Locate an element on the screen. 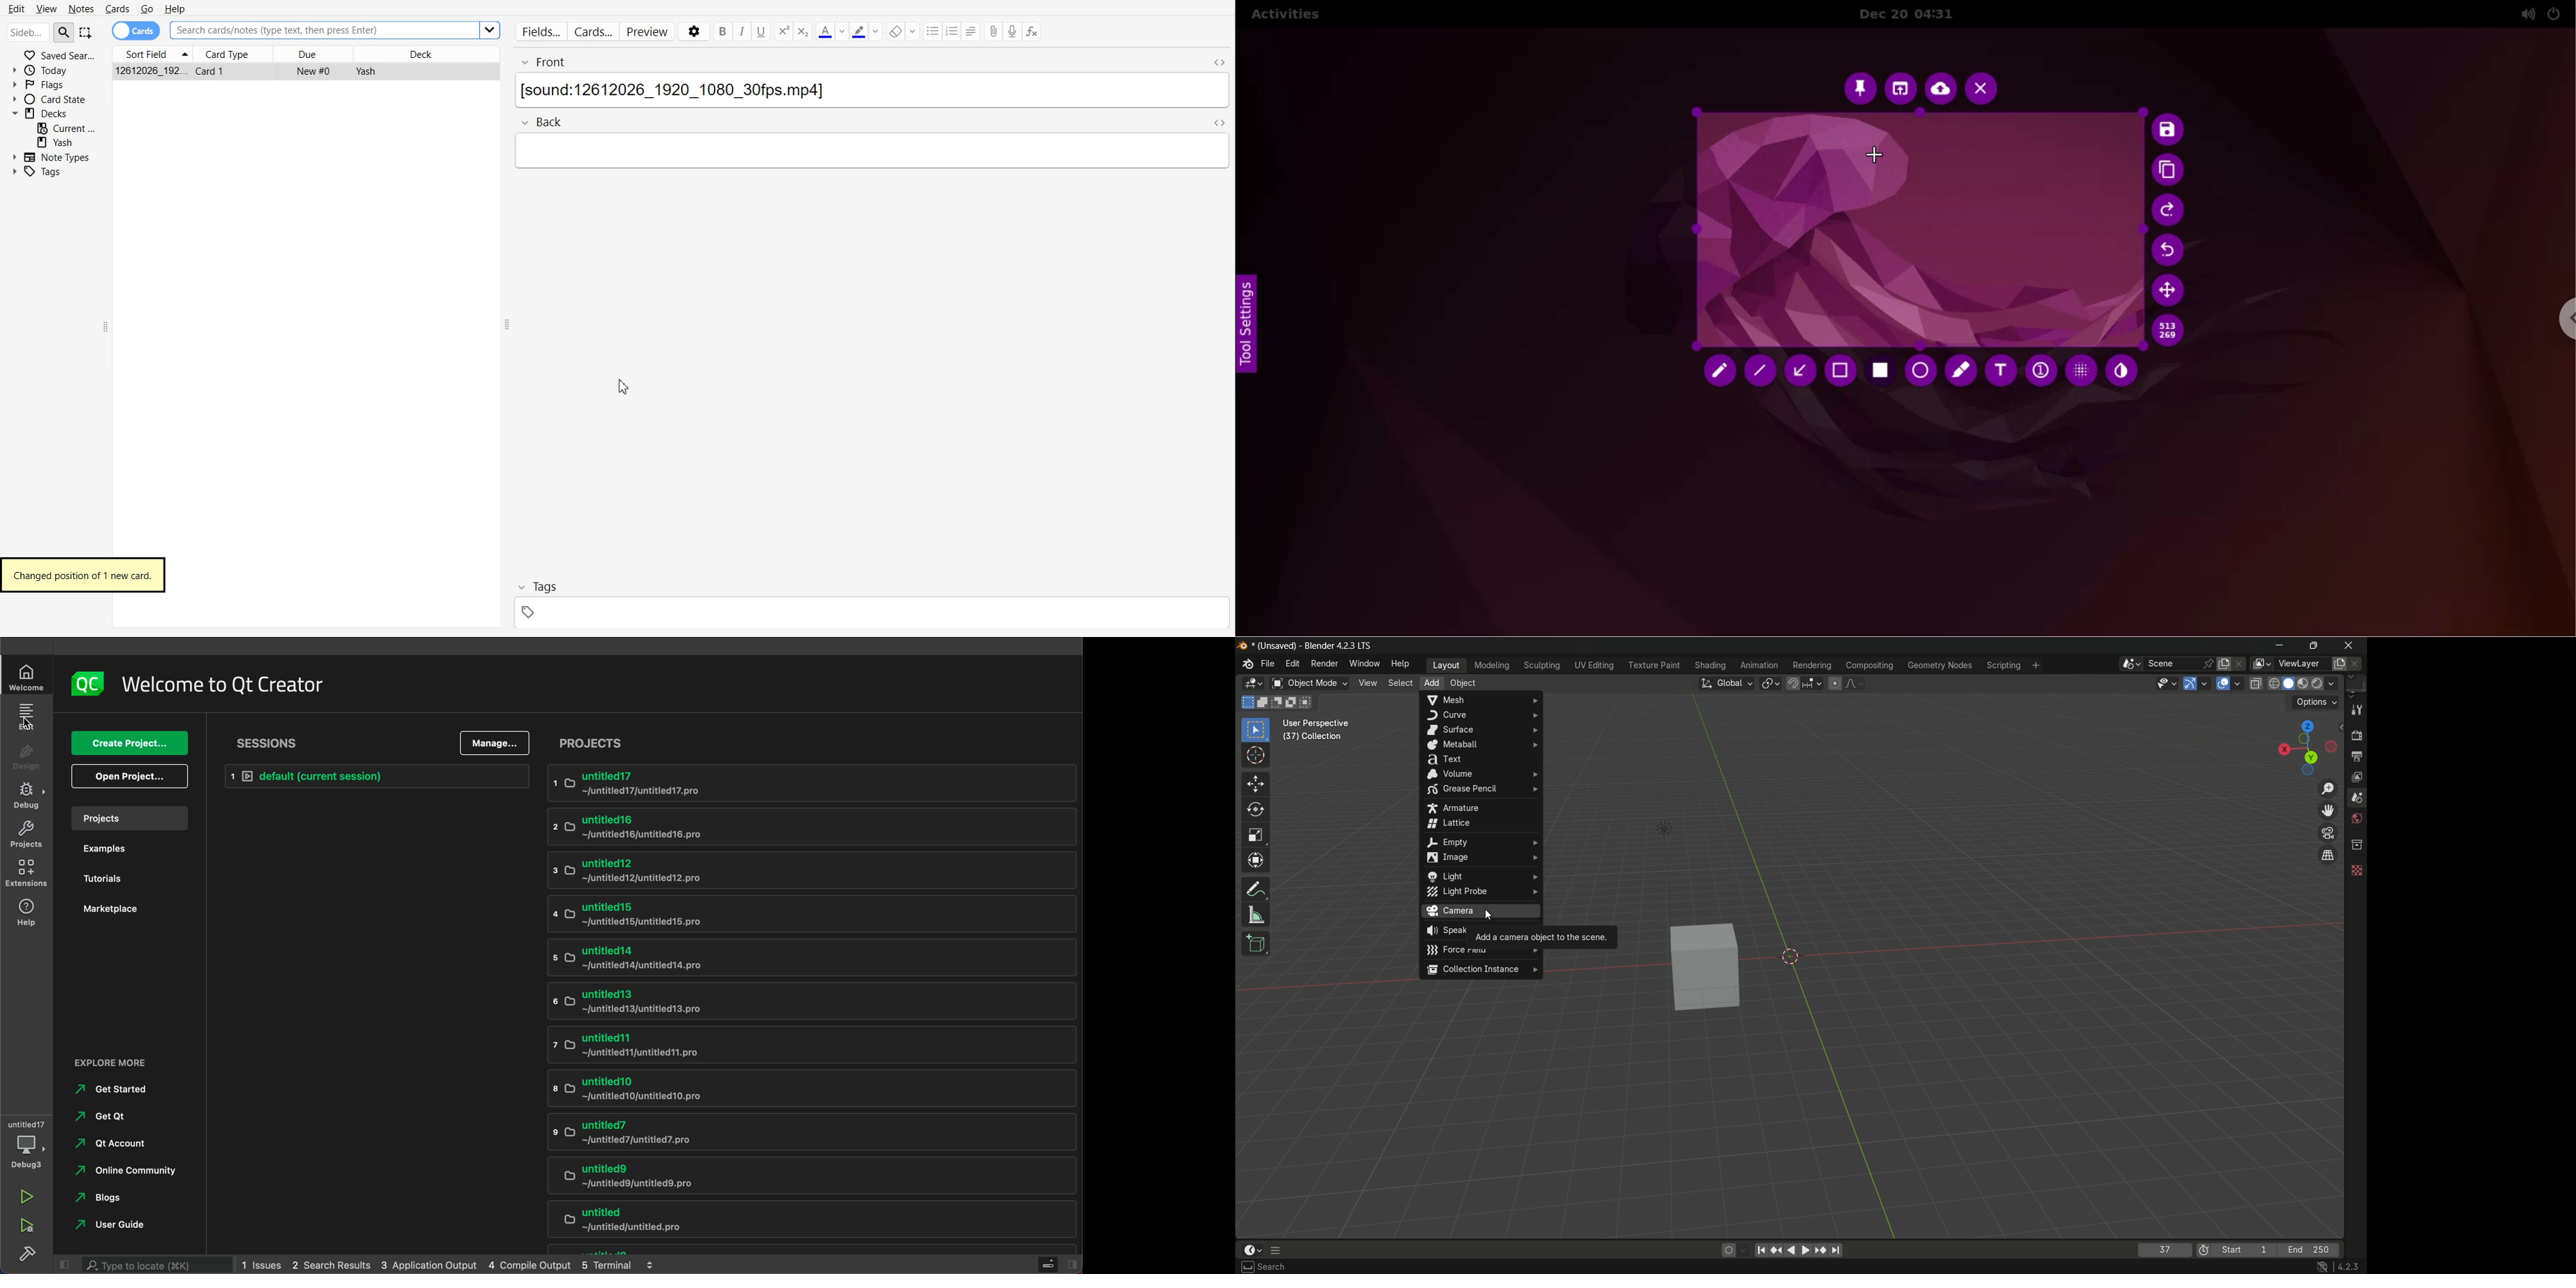 This screenshot has width=2576, height=1288. run and debug is located at coordinates (31, 1226).